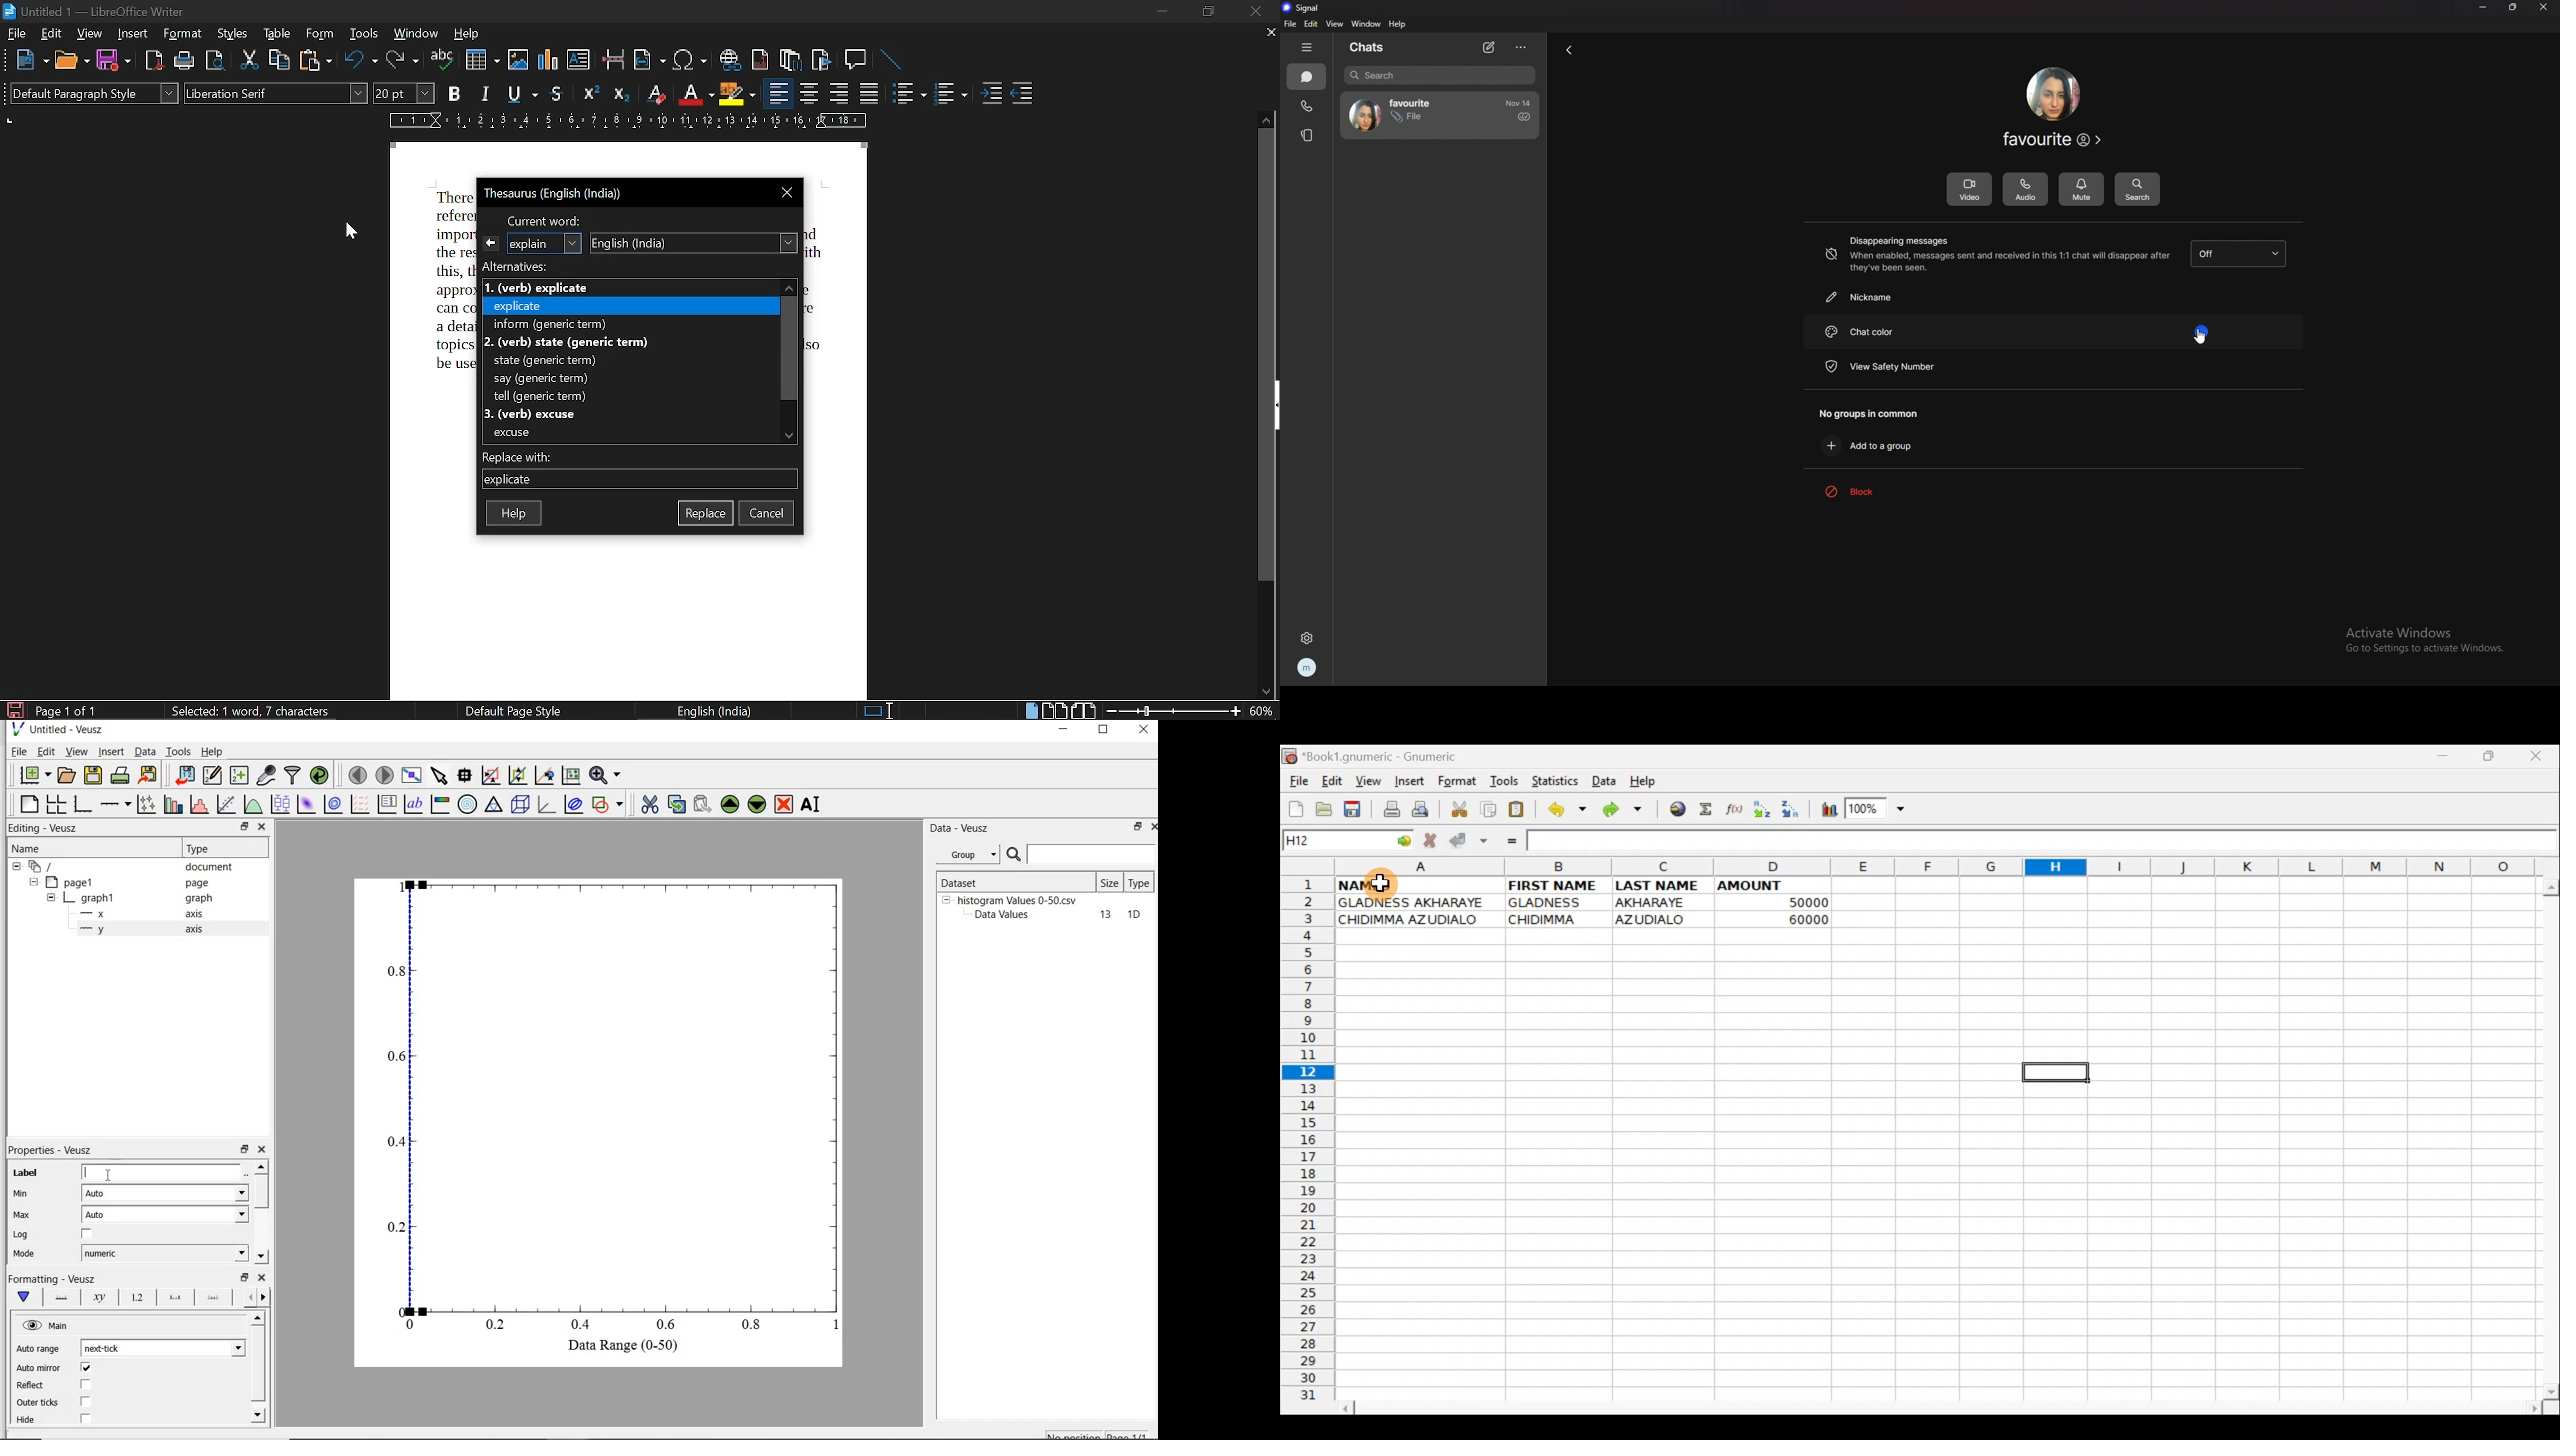 The height and width of the screenshot is (1456, 2576). What do you see at coordinates (72, 883) in the screenshot?
I see `page1` at bounding box center [72, 883].